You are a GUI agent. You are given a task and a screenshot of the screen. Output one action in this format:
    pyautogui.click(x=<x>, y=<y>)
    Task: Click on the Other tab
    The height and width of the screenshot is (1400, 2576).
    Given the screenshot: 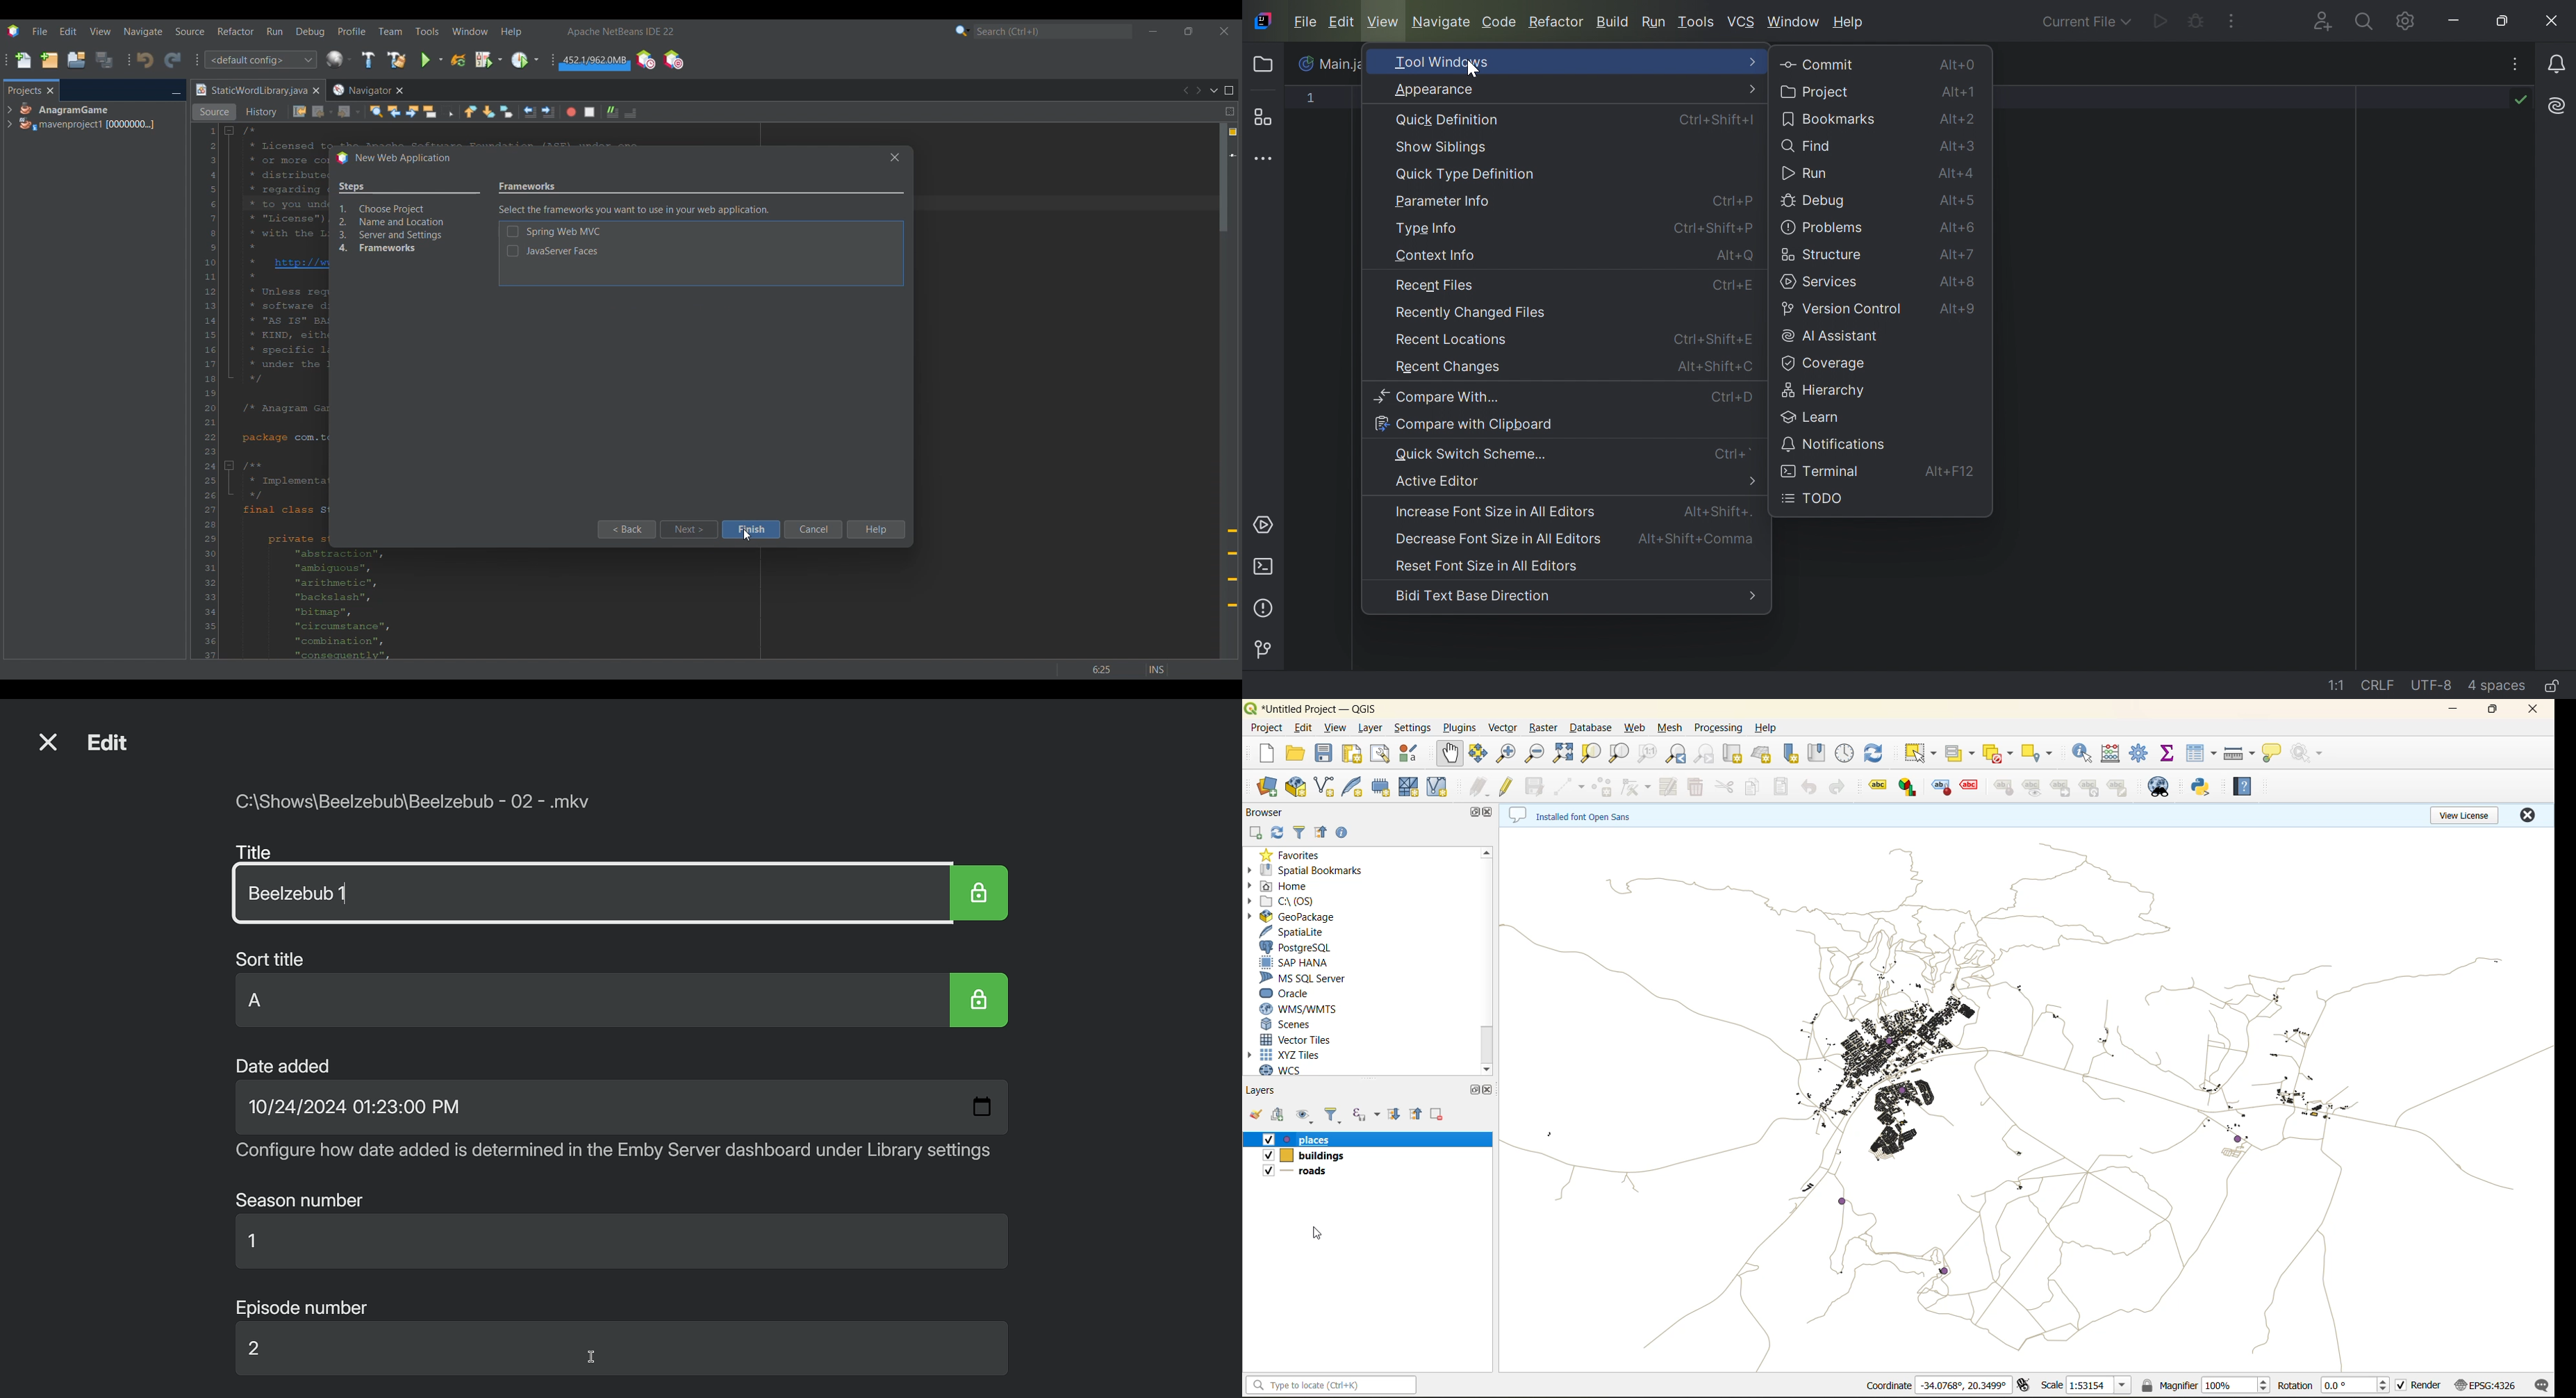 What is the action you would take?
    pyautogui.click(x=367, y=90)
    